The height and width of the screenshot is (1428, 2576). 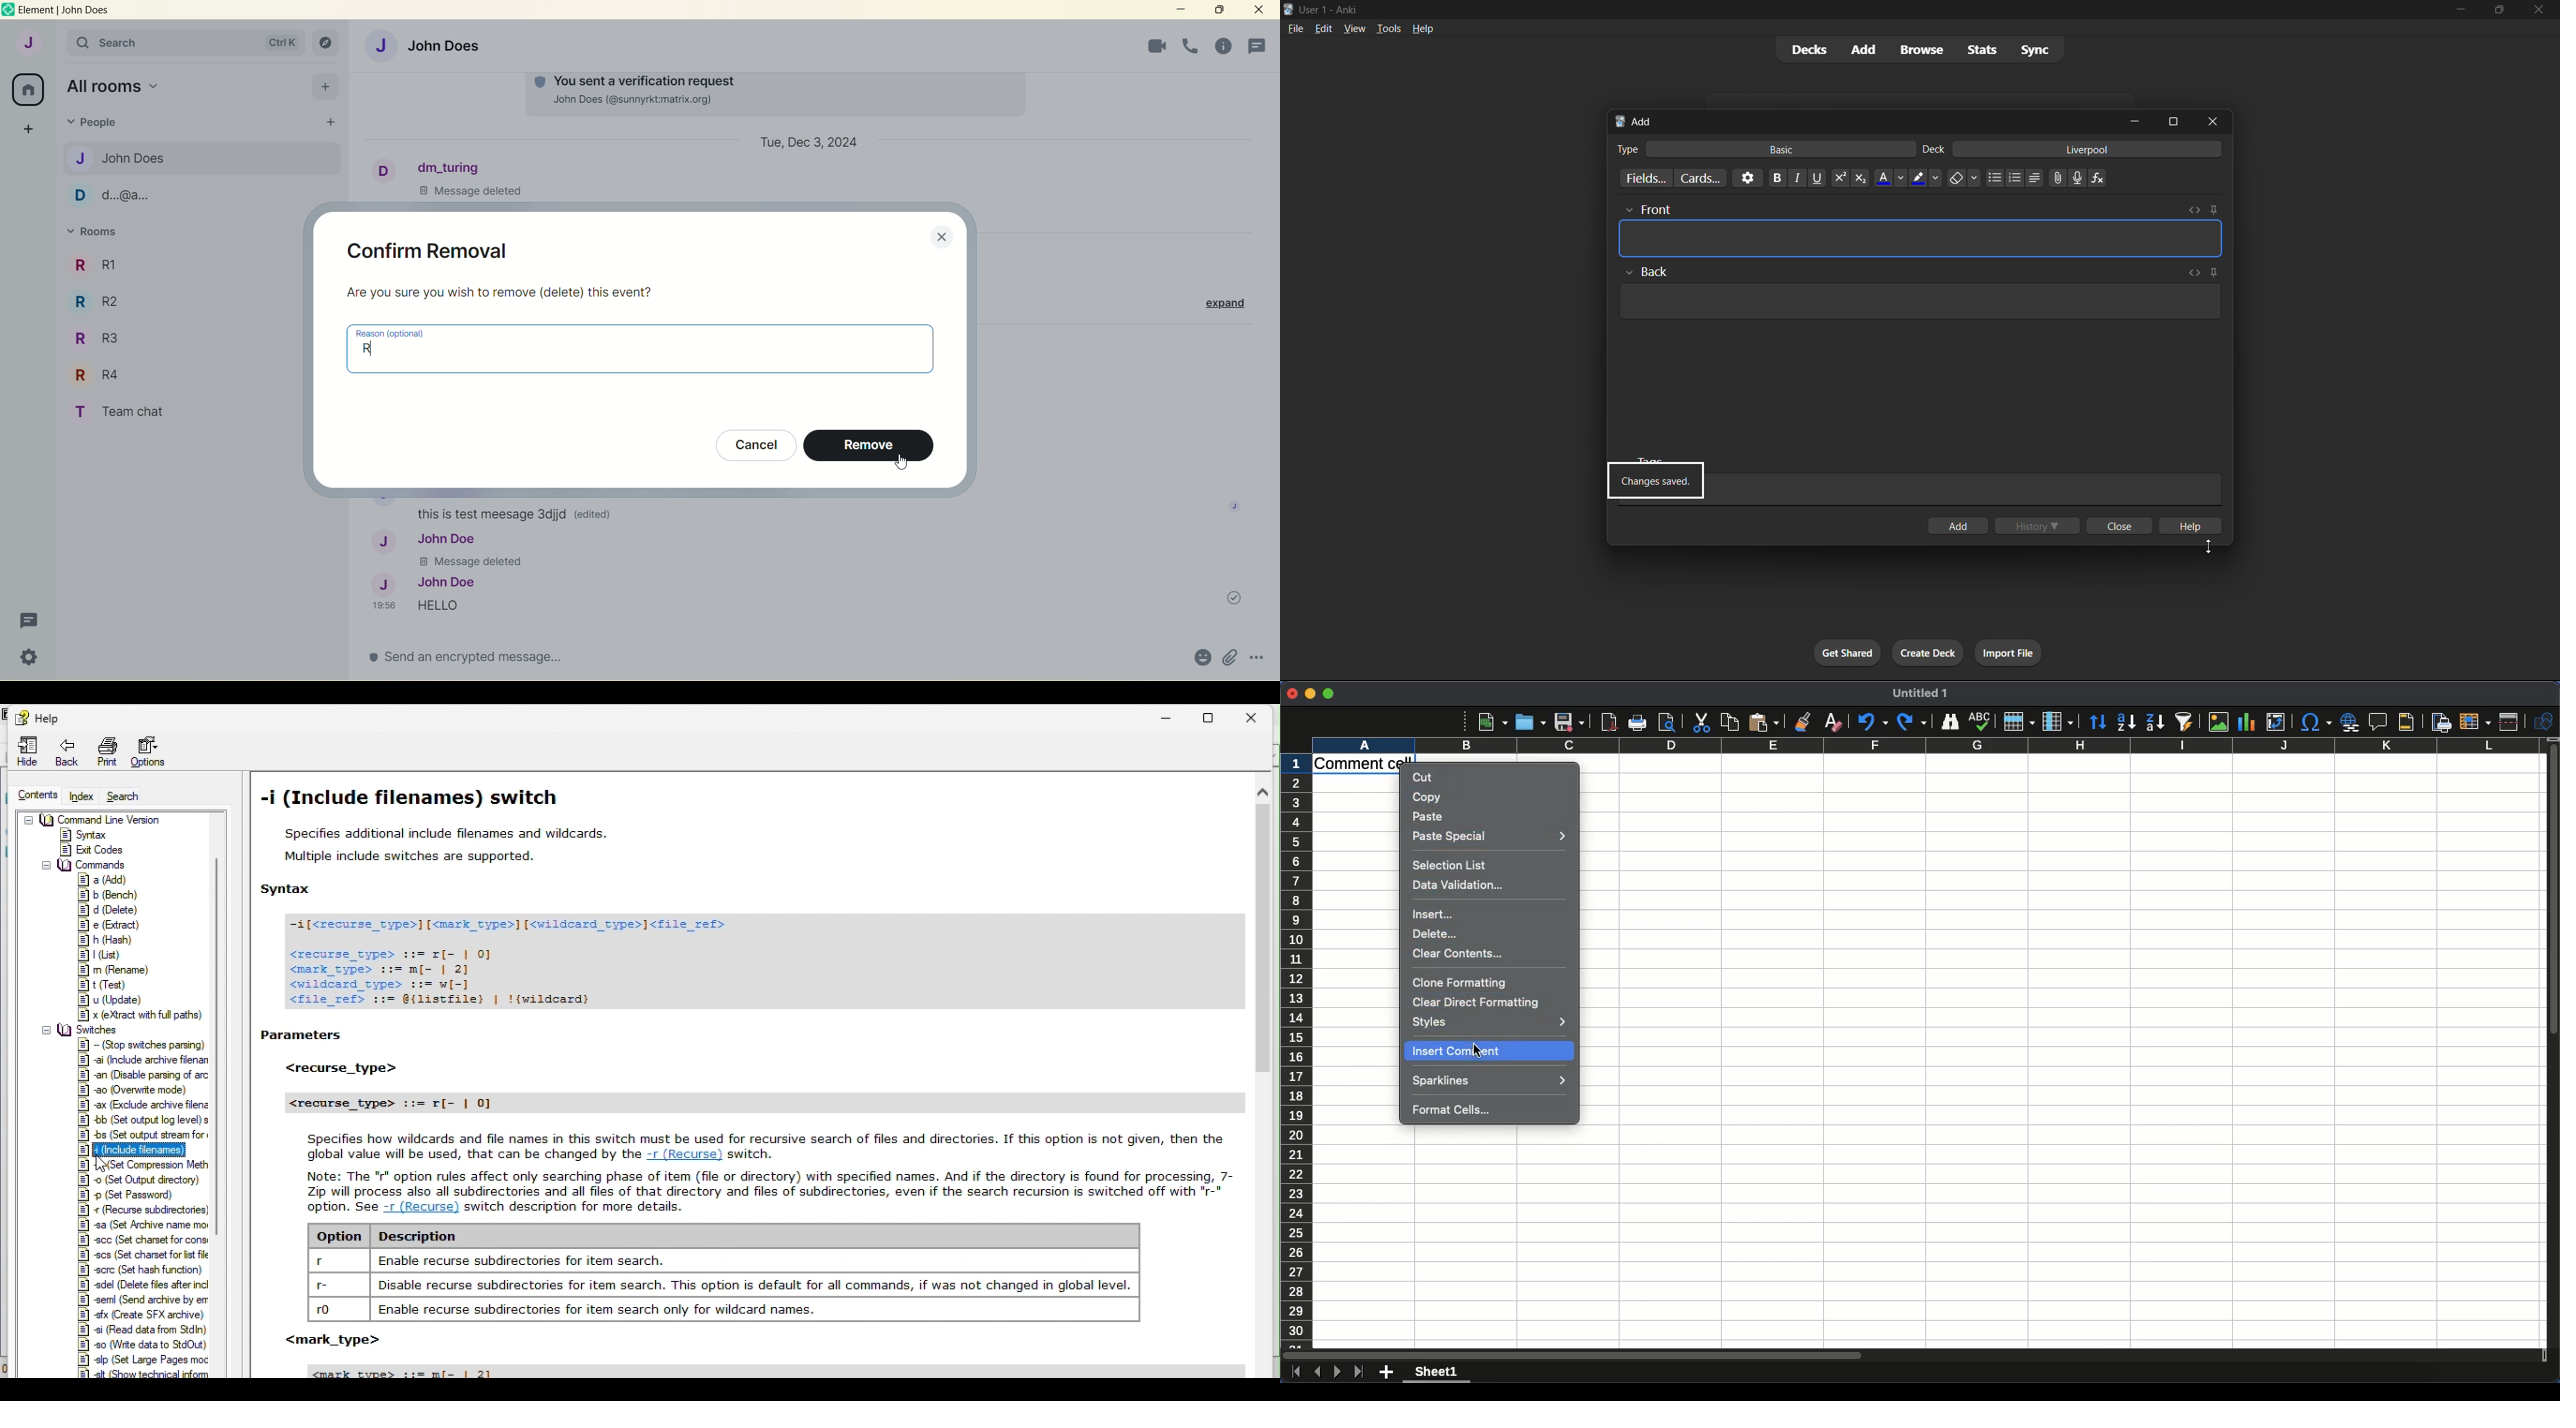 What do you see at coordinates (1606, 722) in the screenshot?
I see `Export as PDF` at bounding box center [1606, 722].